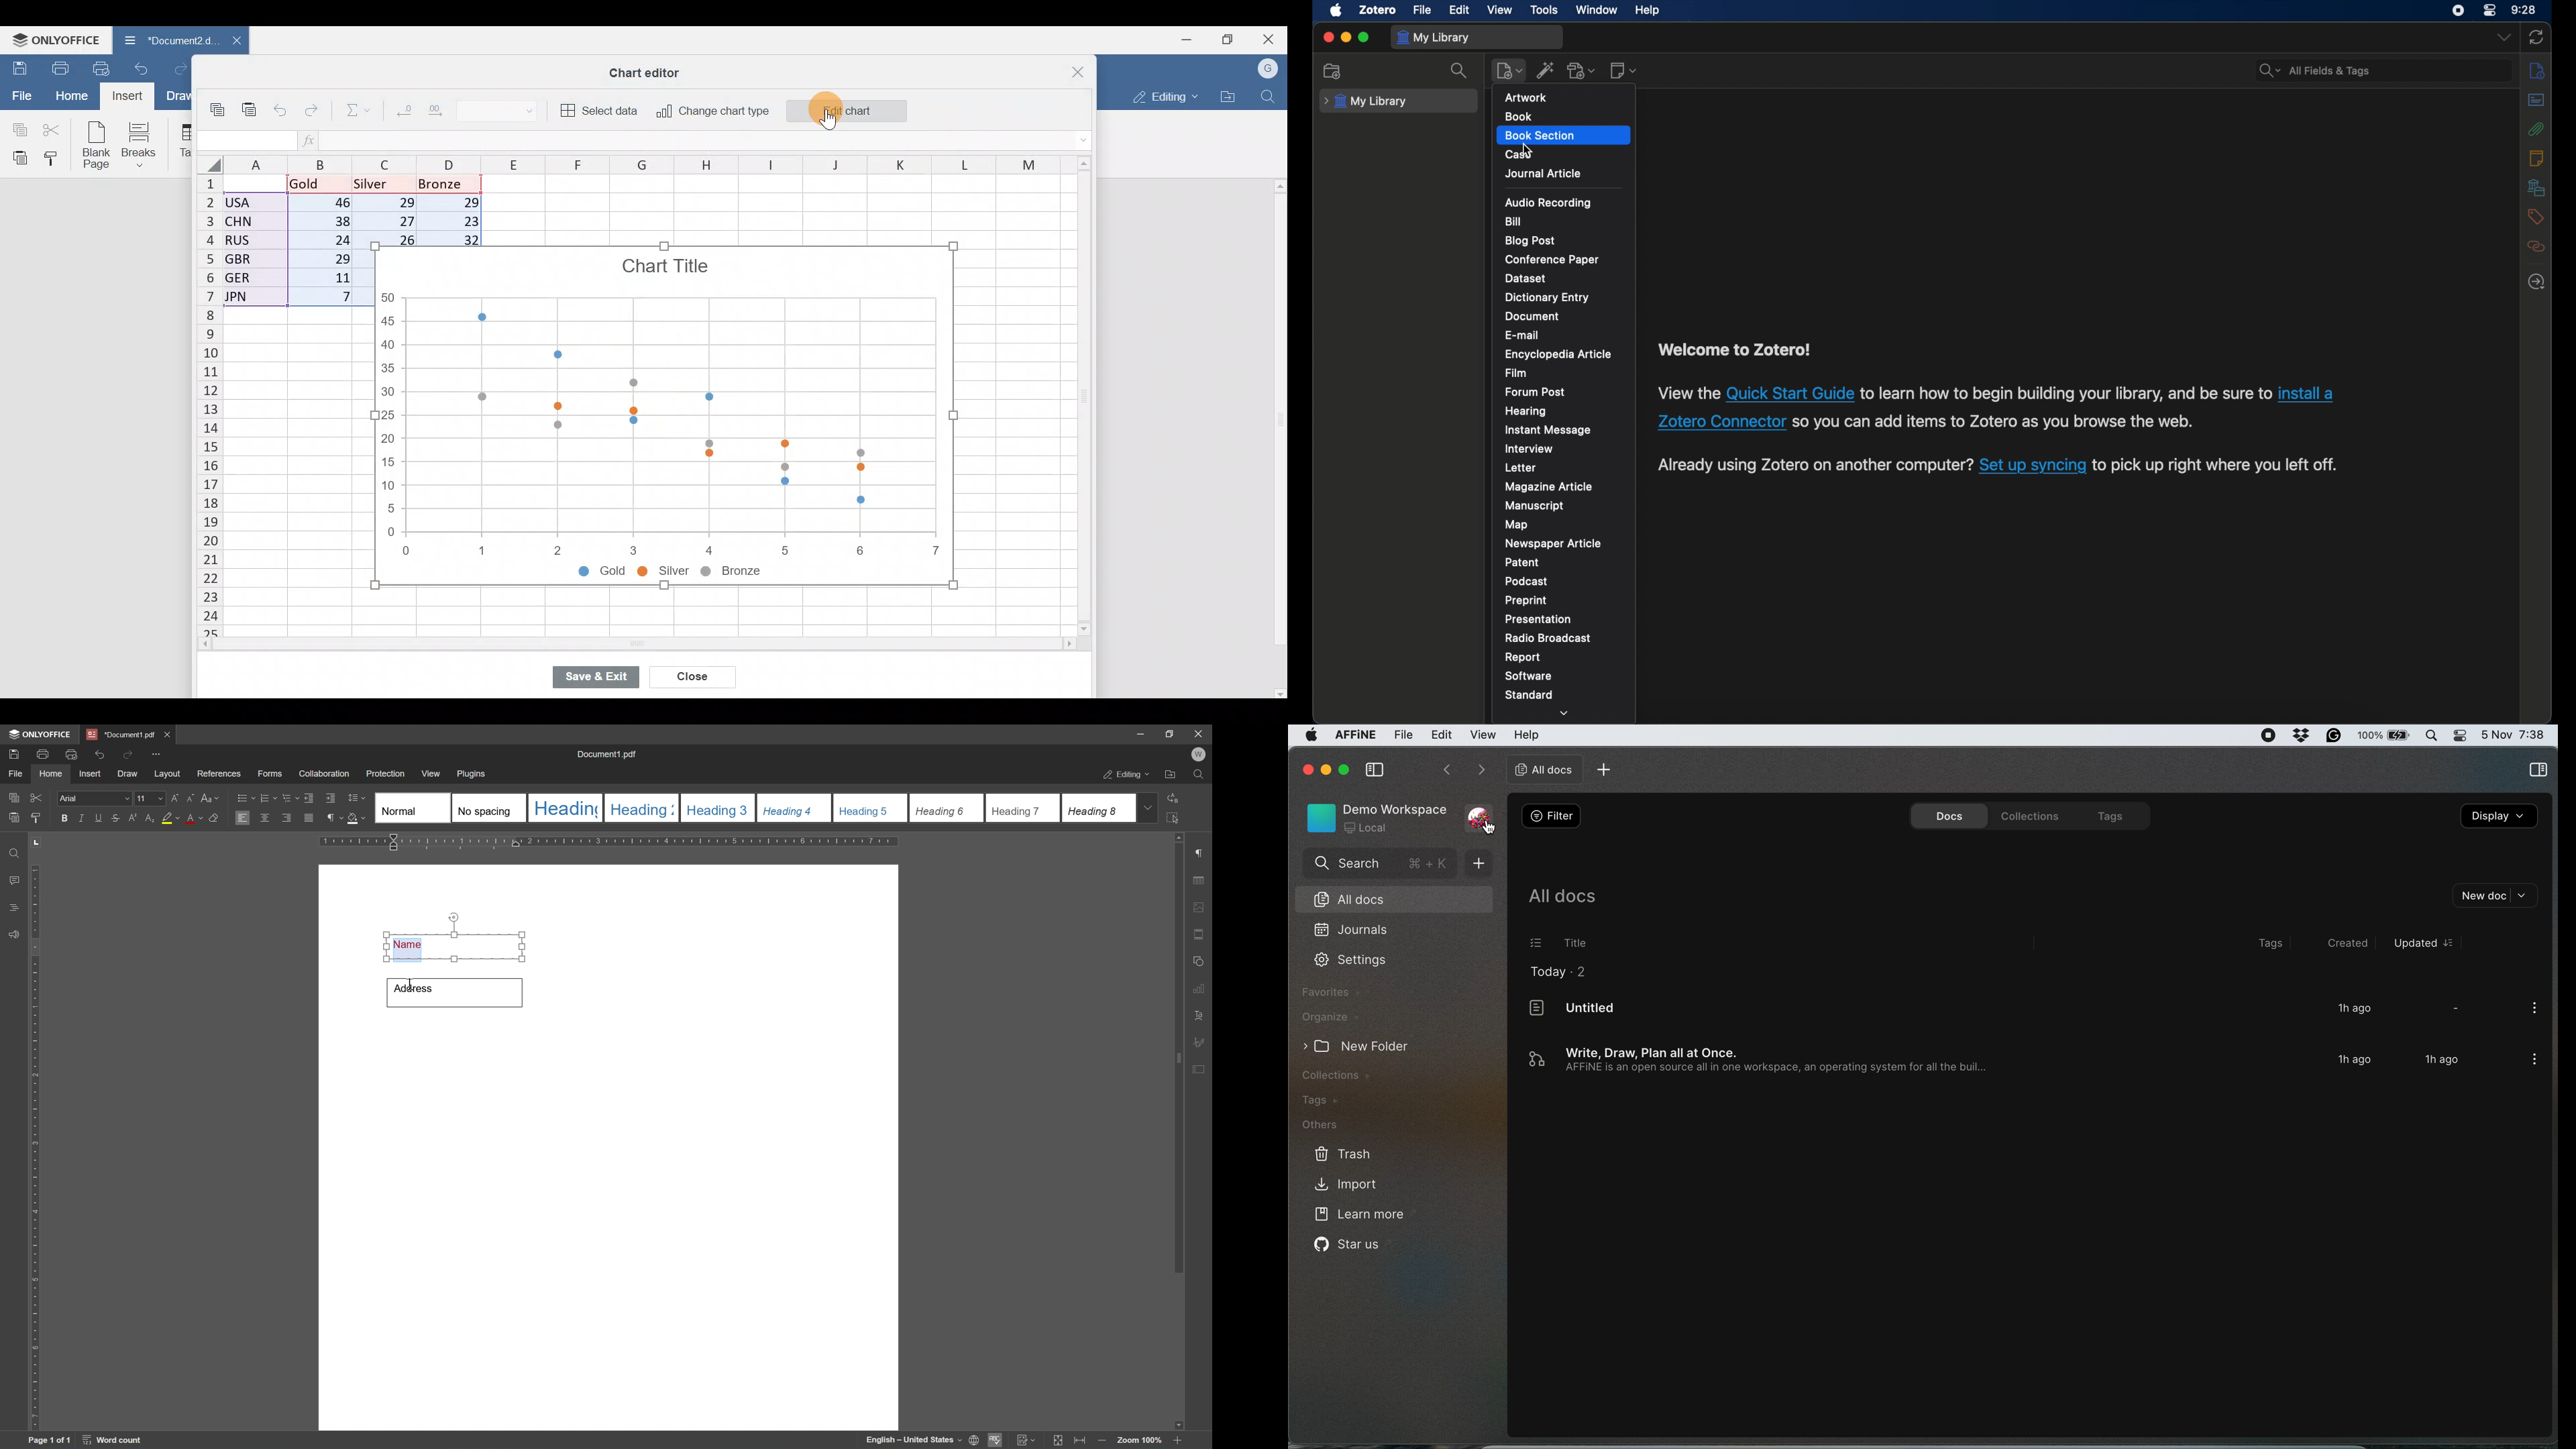  What do you see at coordinates (1566, 712) in the screenshot?
I see `dropdown` at bounding box center [1566, 712].